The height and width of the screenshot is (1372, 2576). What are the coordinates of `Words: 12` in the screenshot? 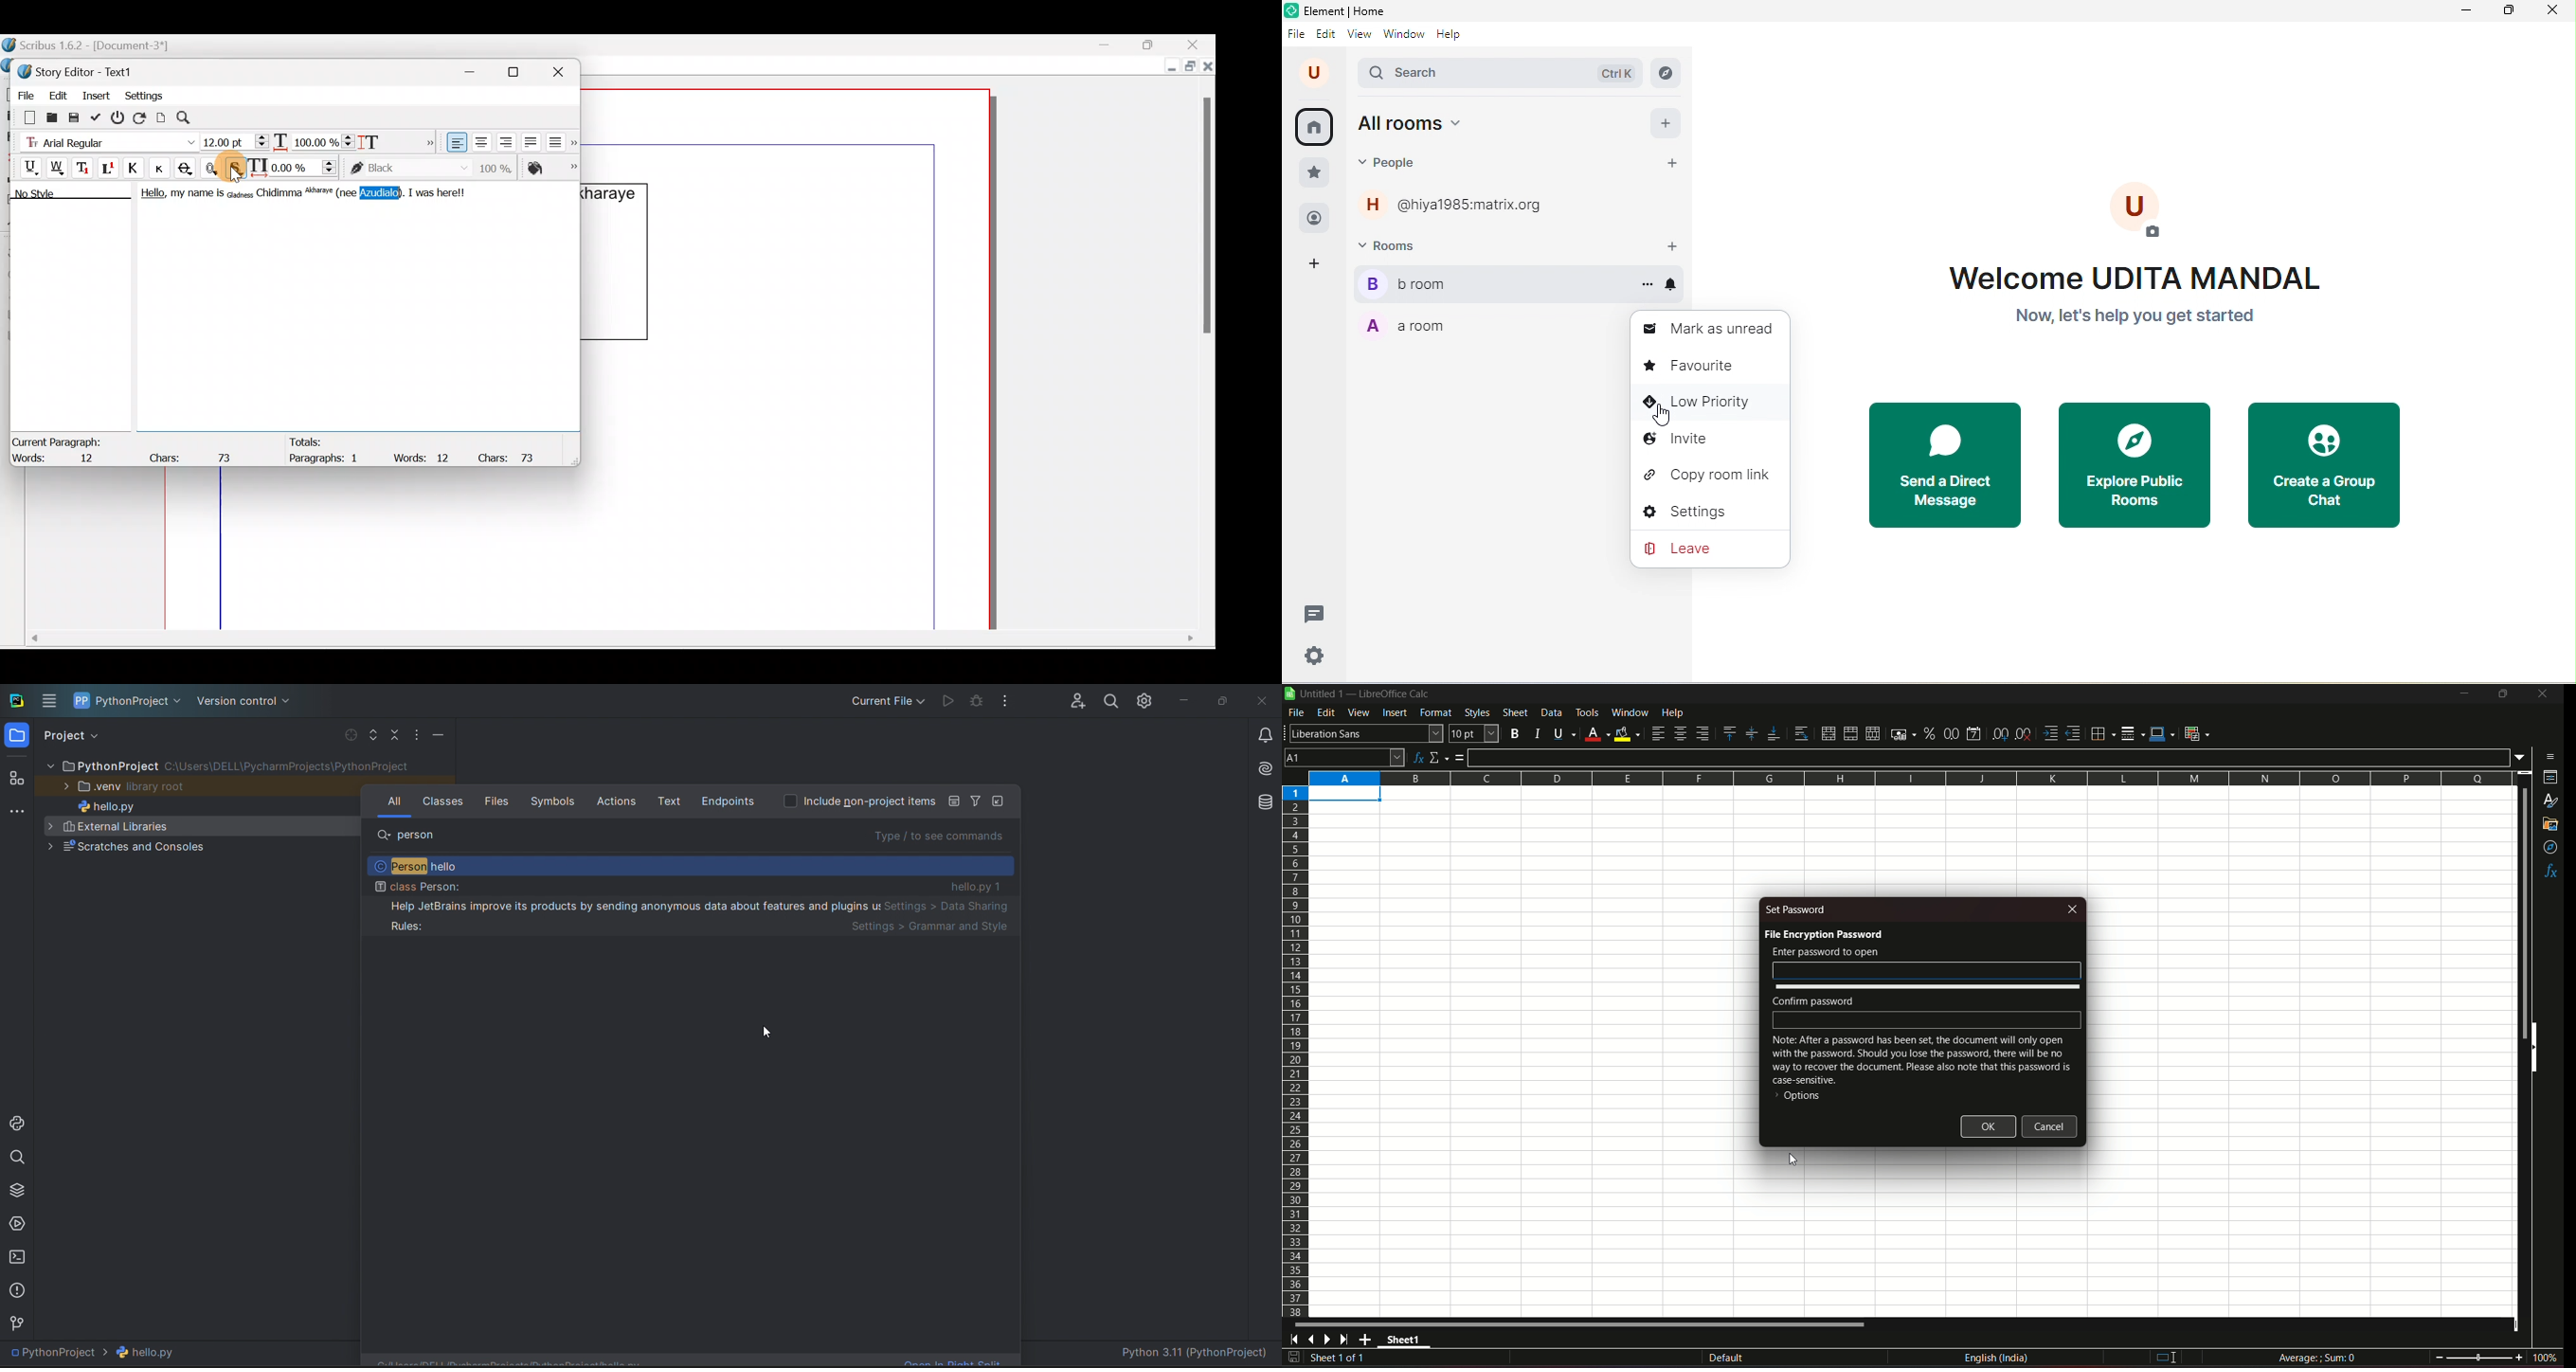 It's located at (424, 457).